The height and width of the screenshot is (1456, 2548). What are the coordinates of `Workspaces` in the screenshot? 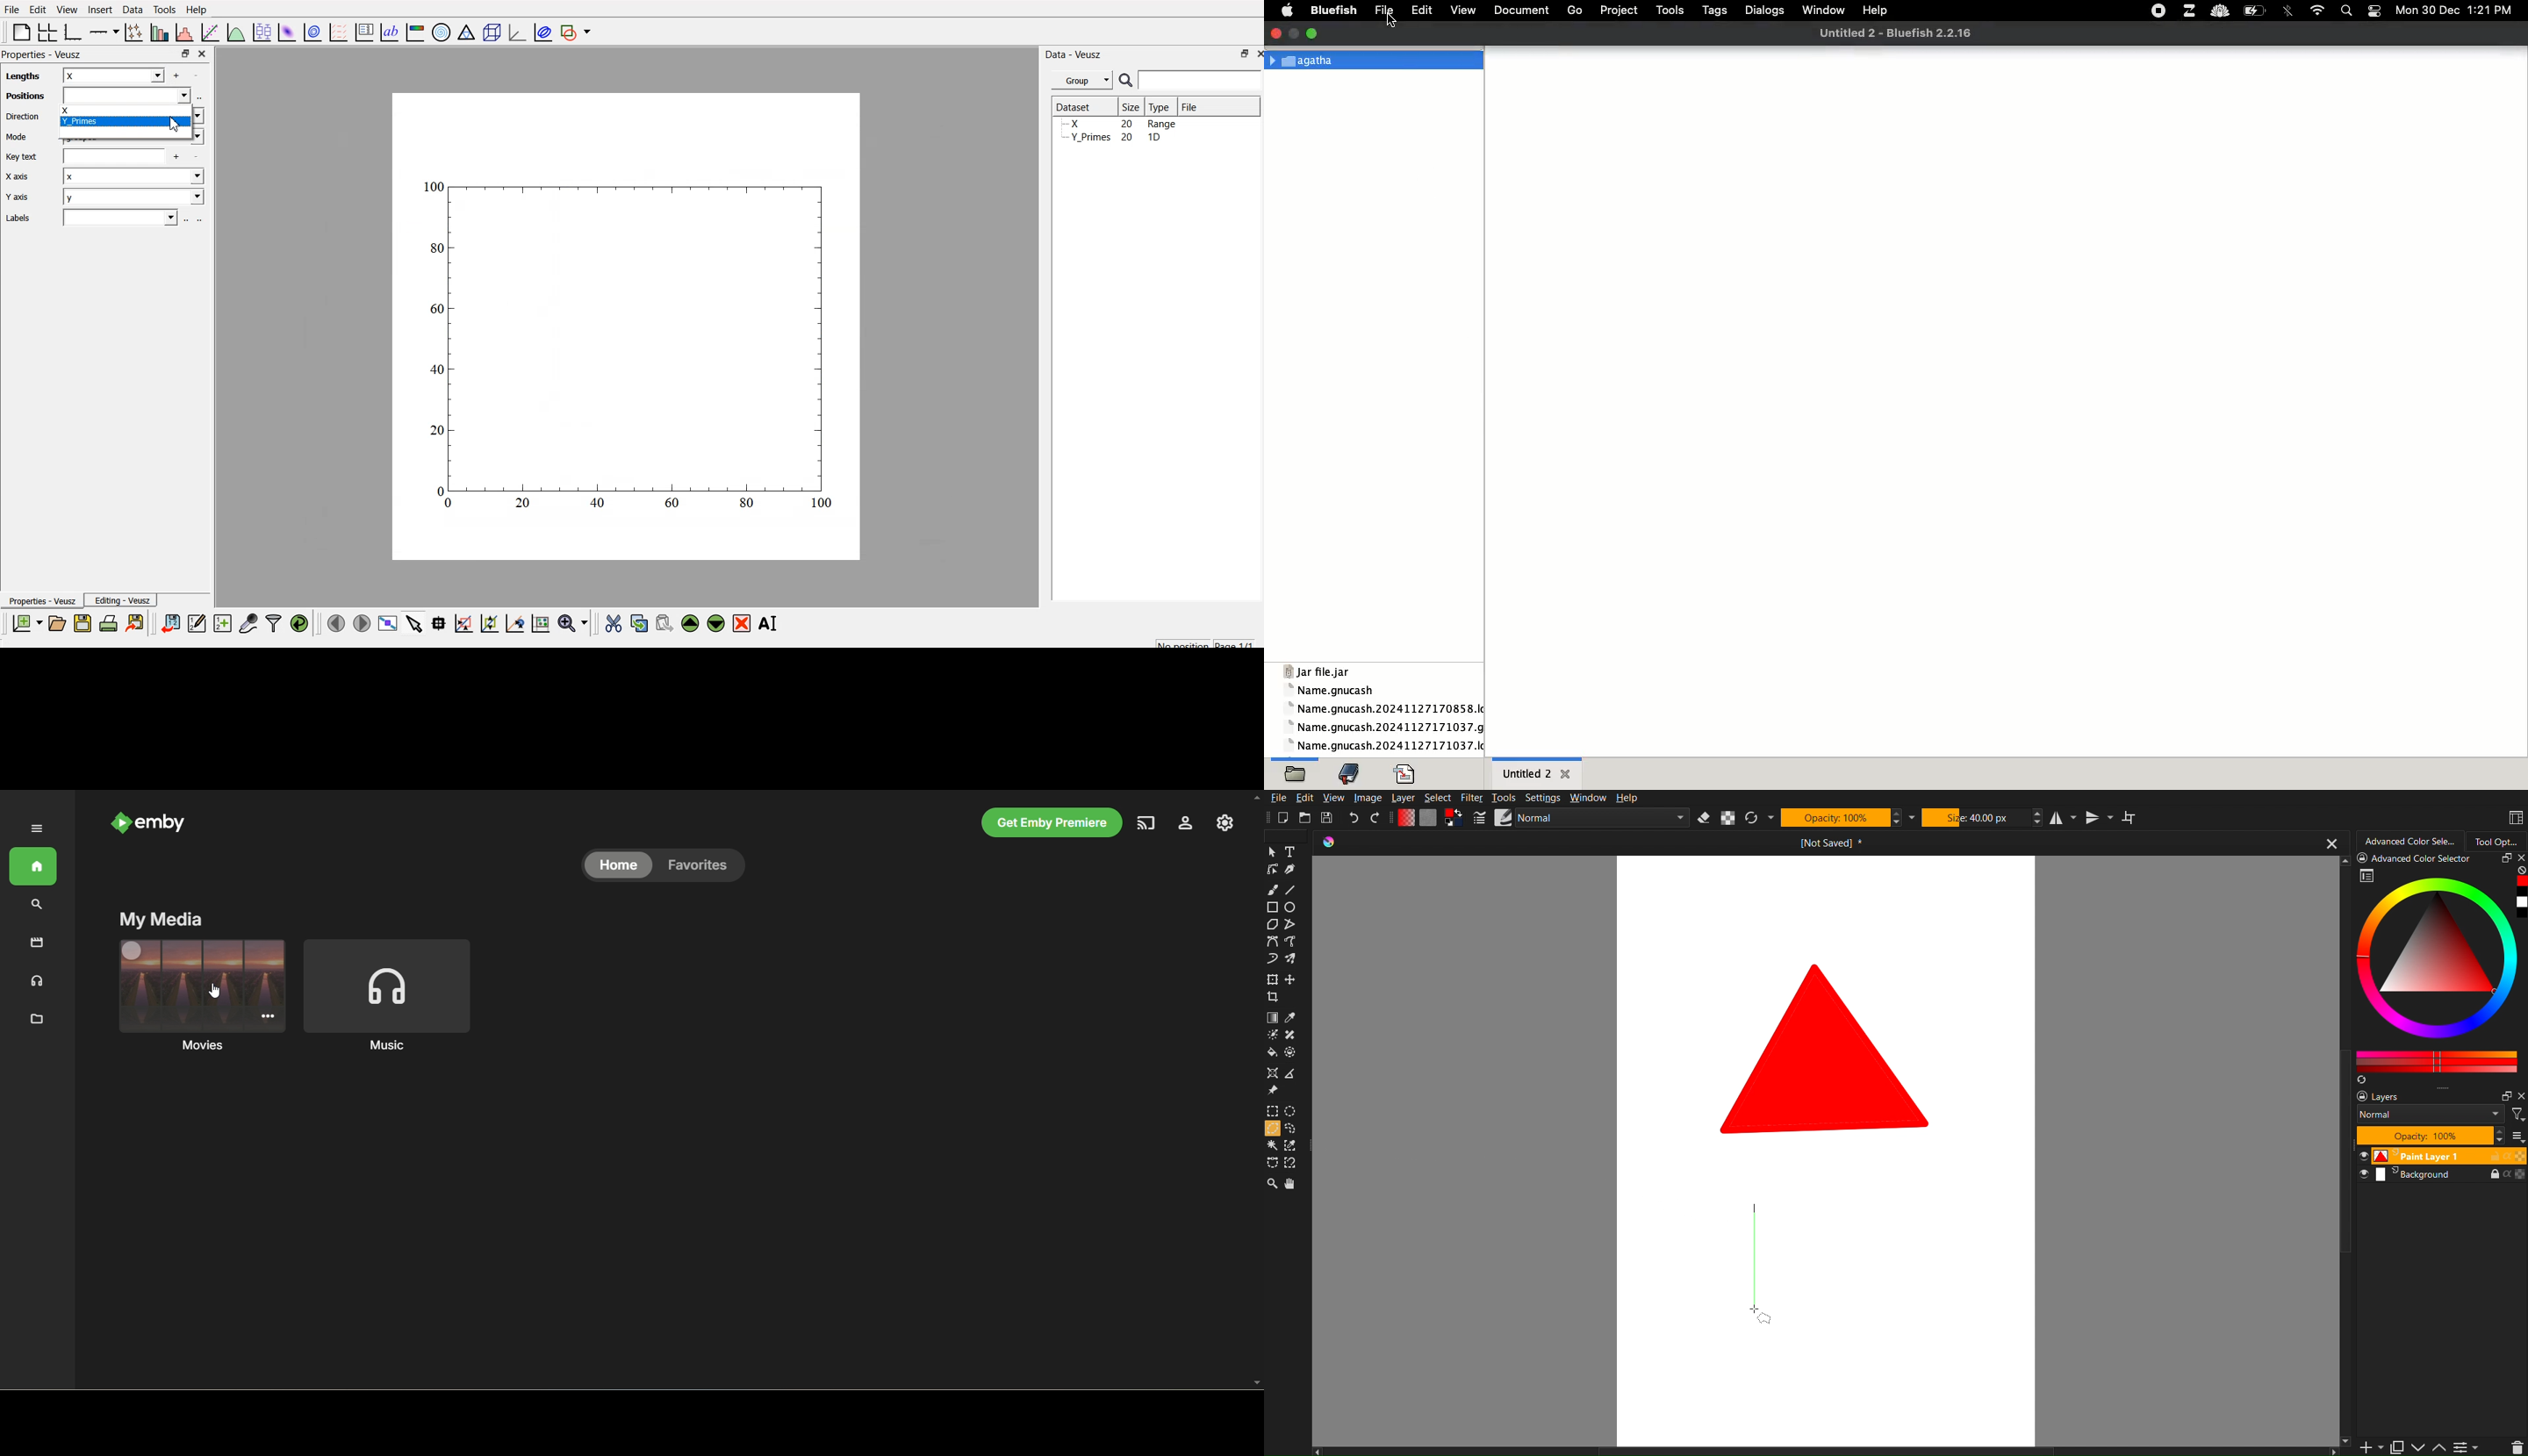 It's located at (2514, 816).